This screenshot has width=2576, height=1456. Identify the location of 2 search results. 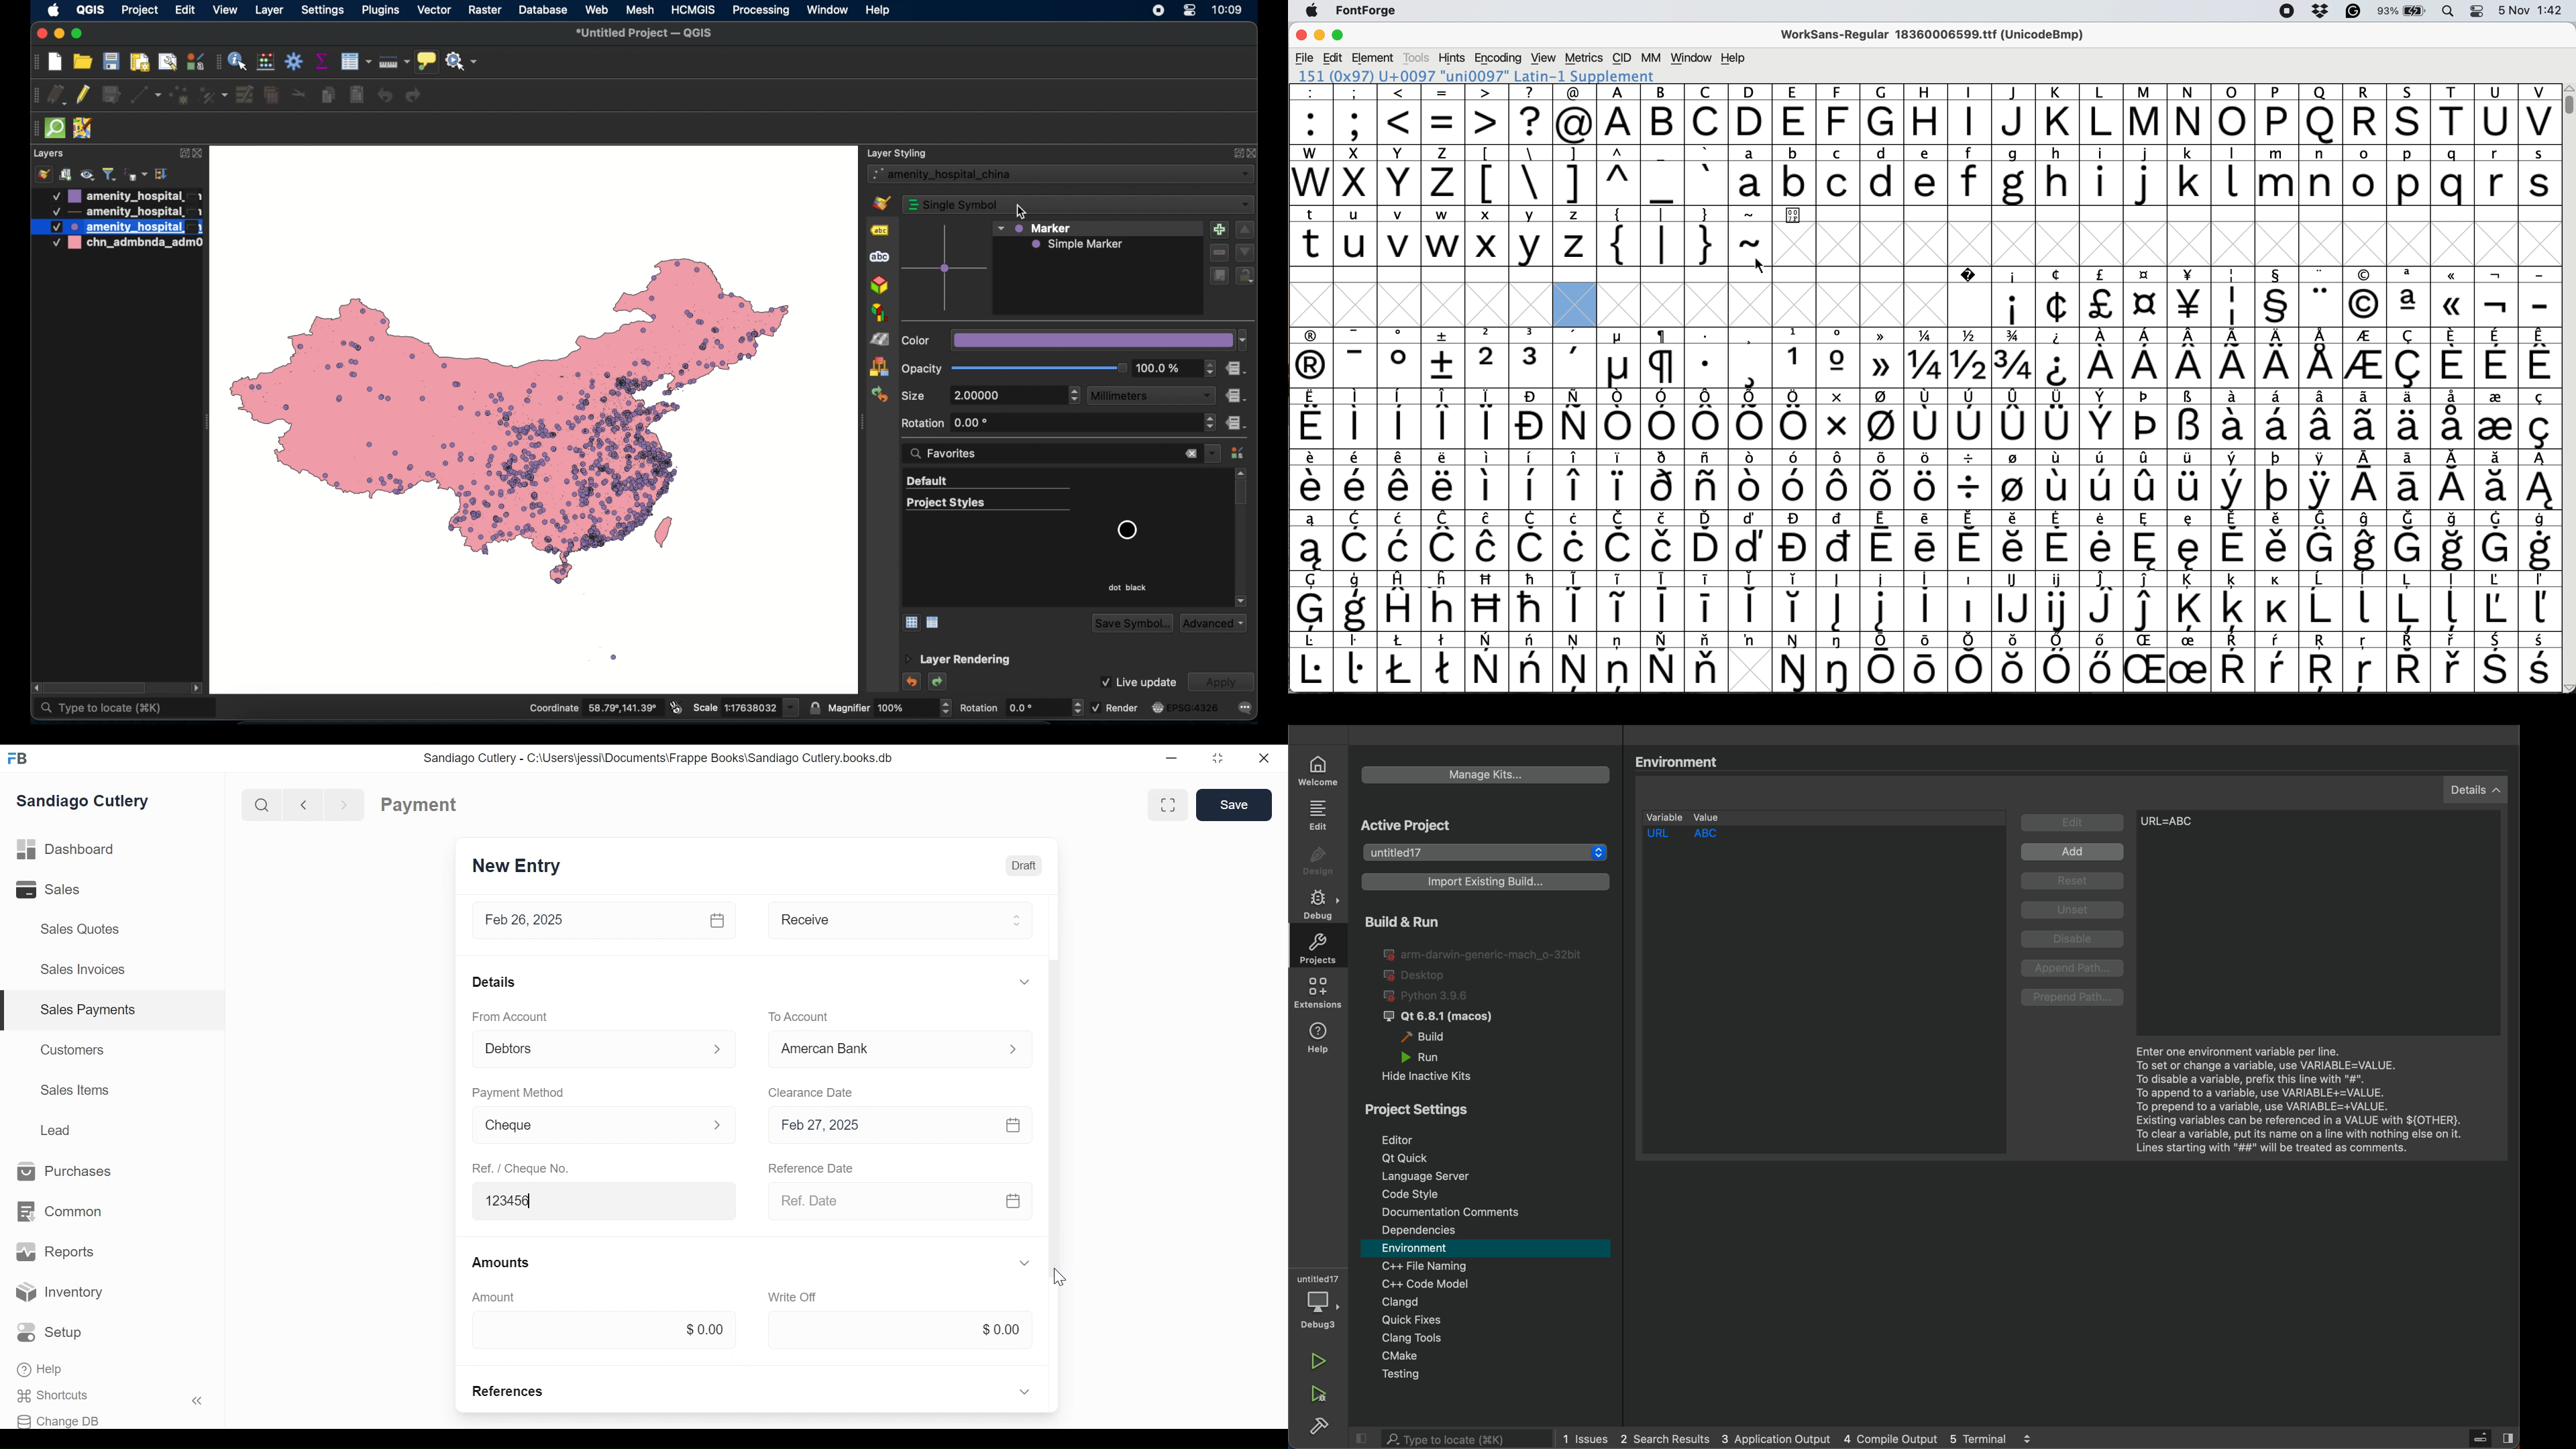
(1666, 1439).